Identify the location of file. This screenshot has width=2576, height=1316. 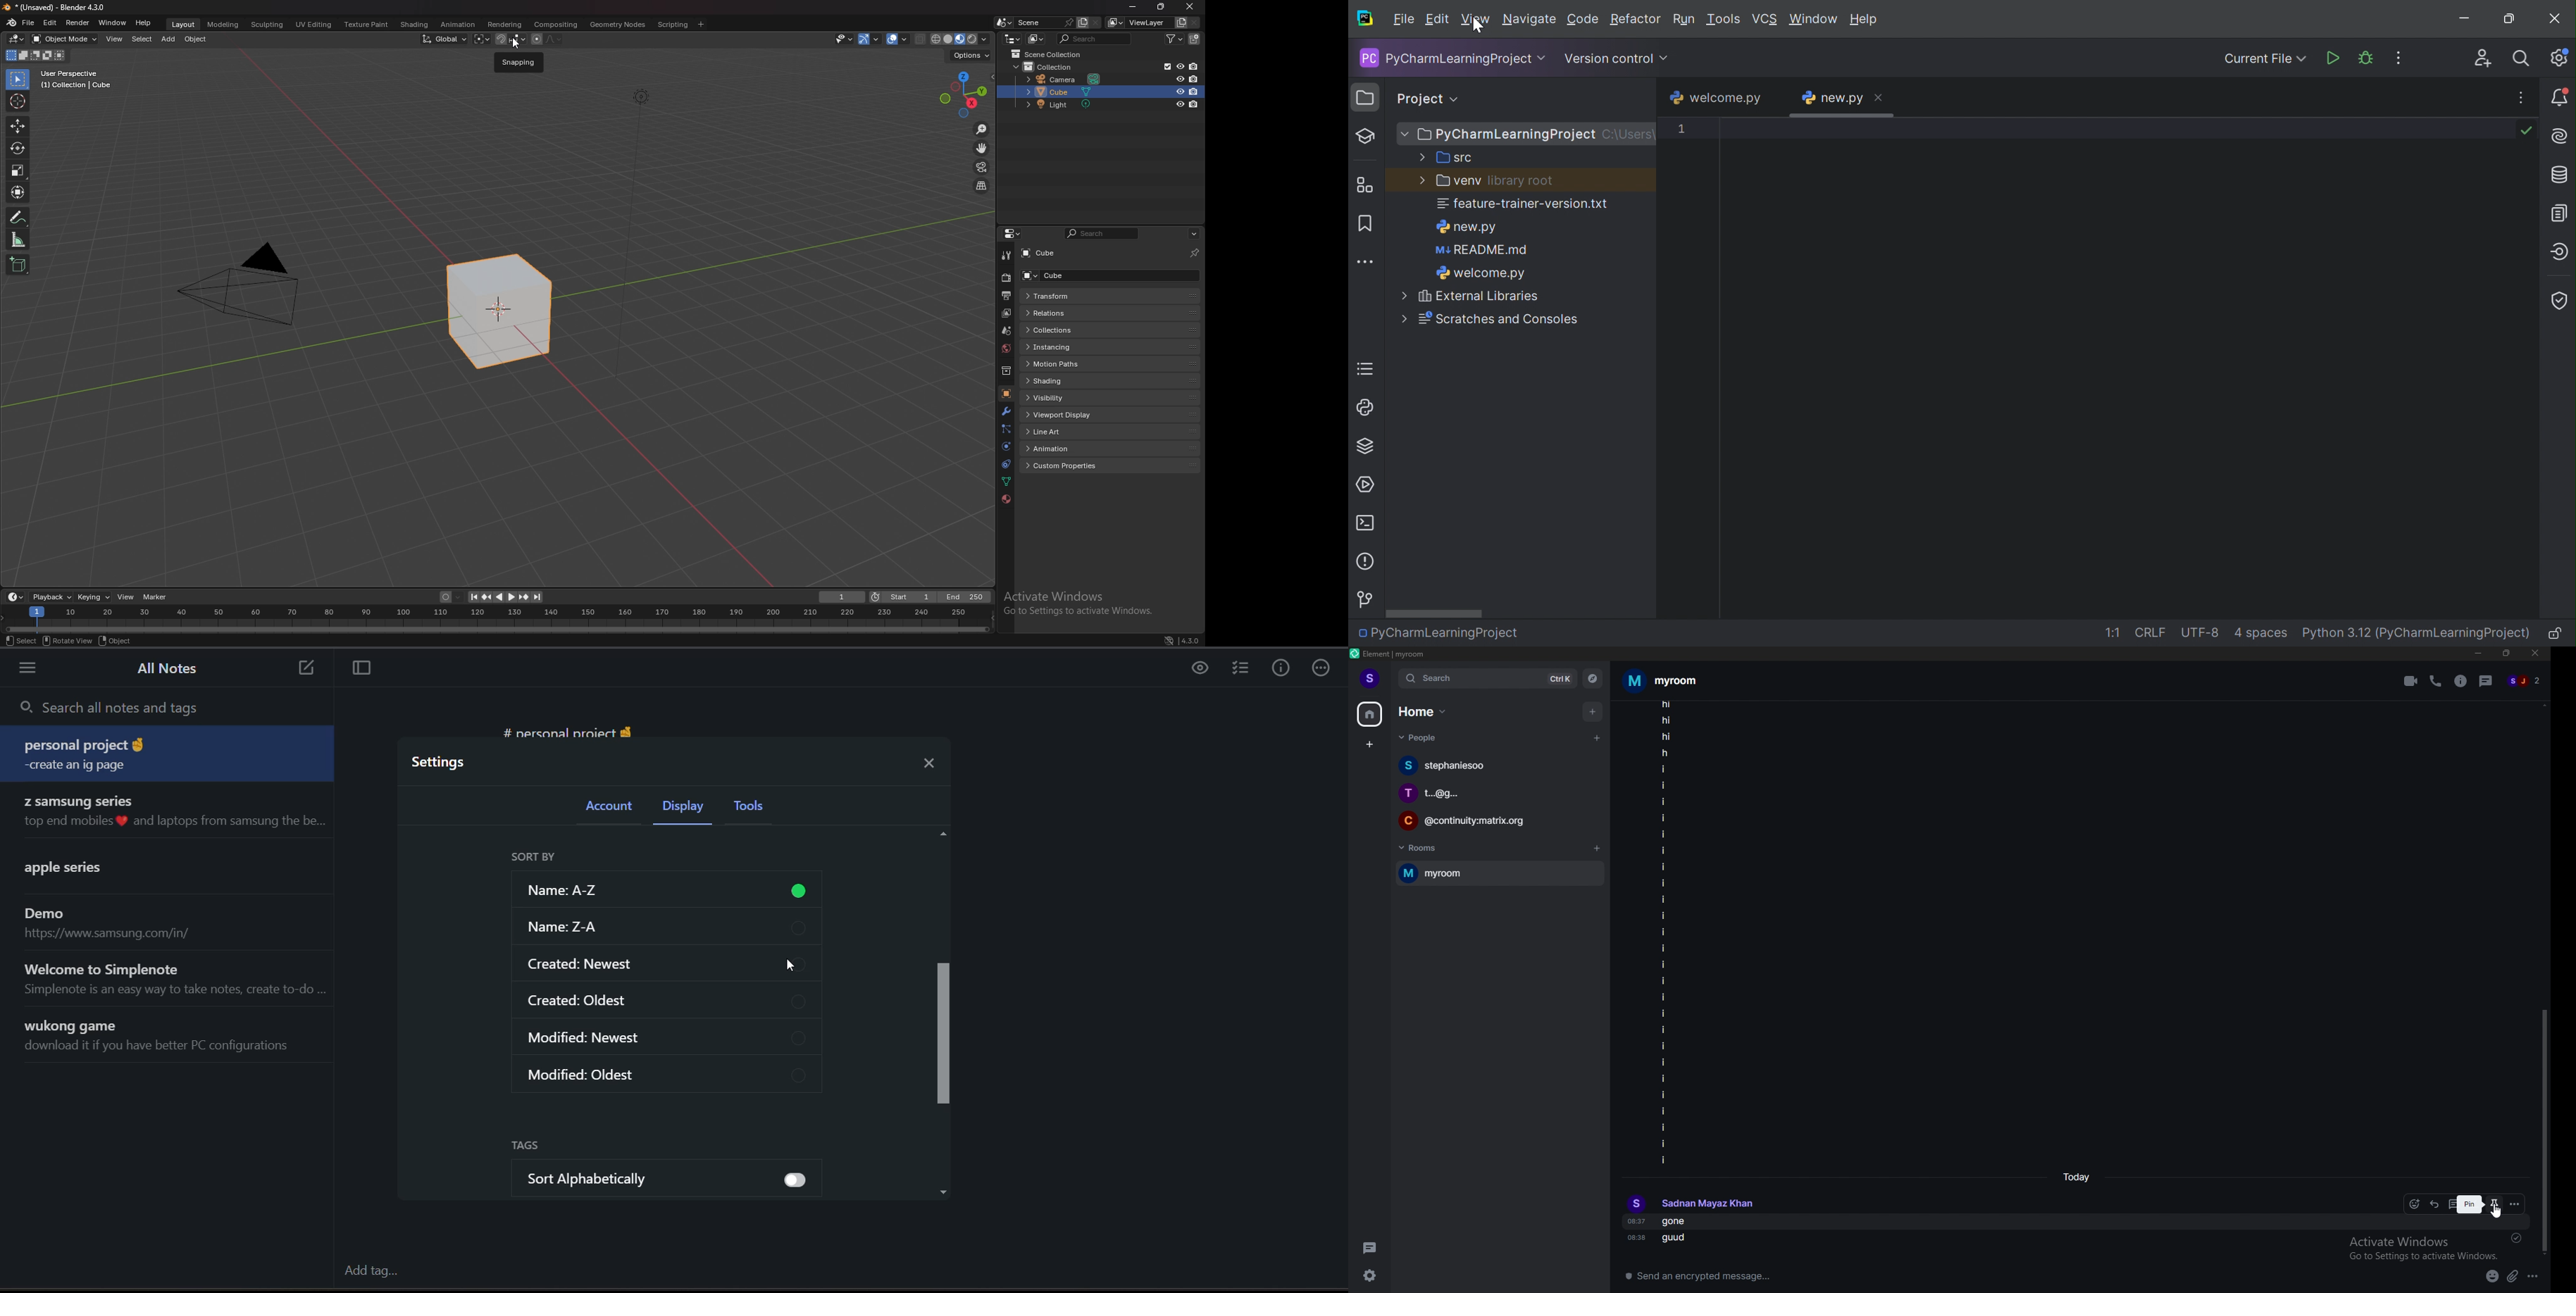
(29, 23).